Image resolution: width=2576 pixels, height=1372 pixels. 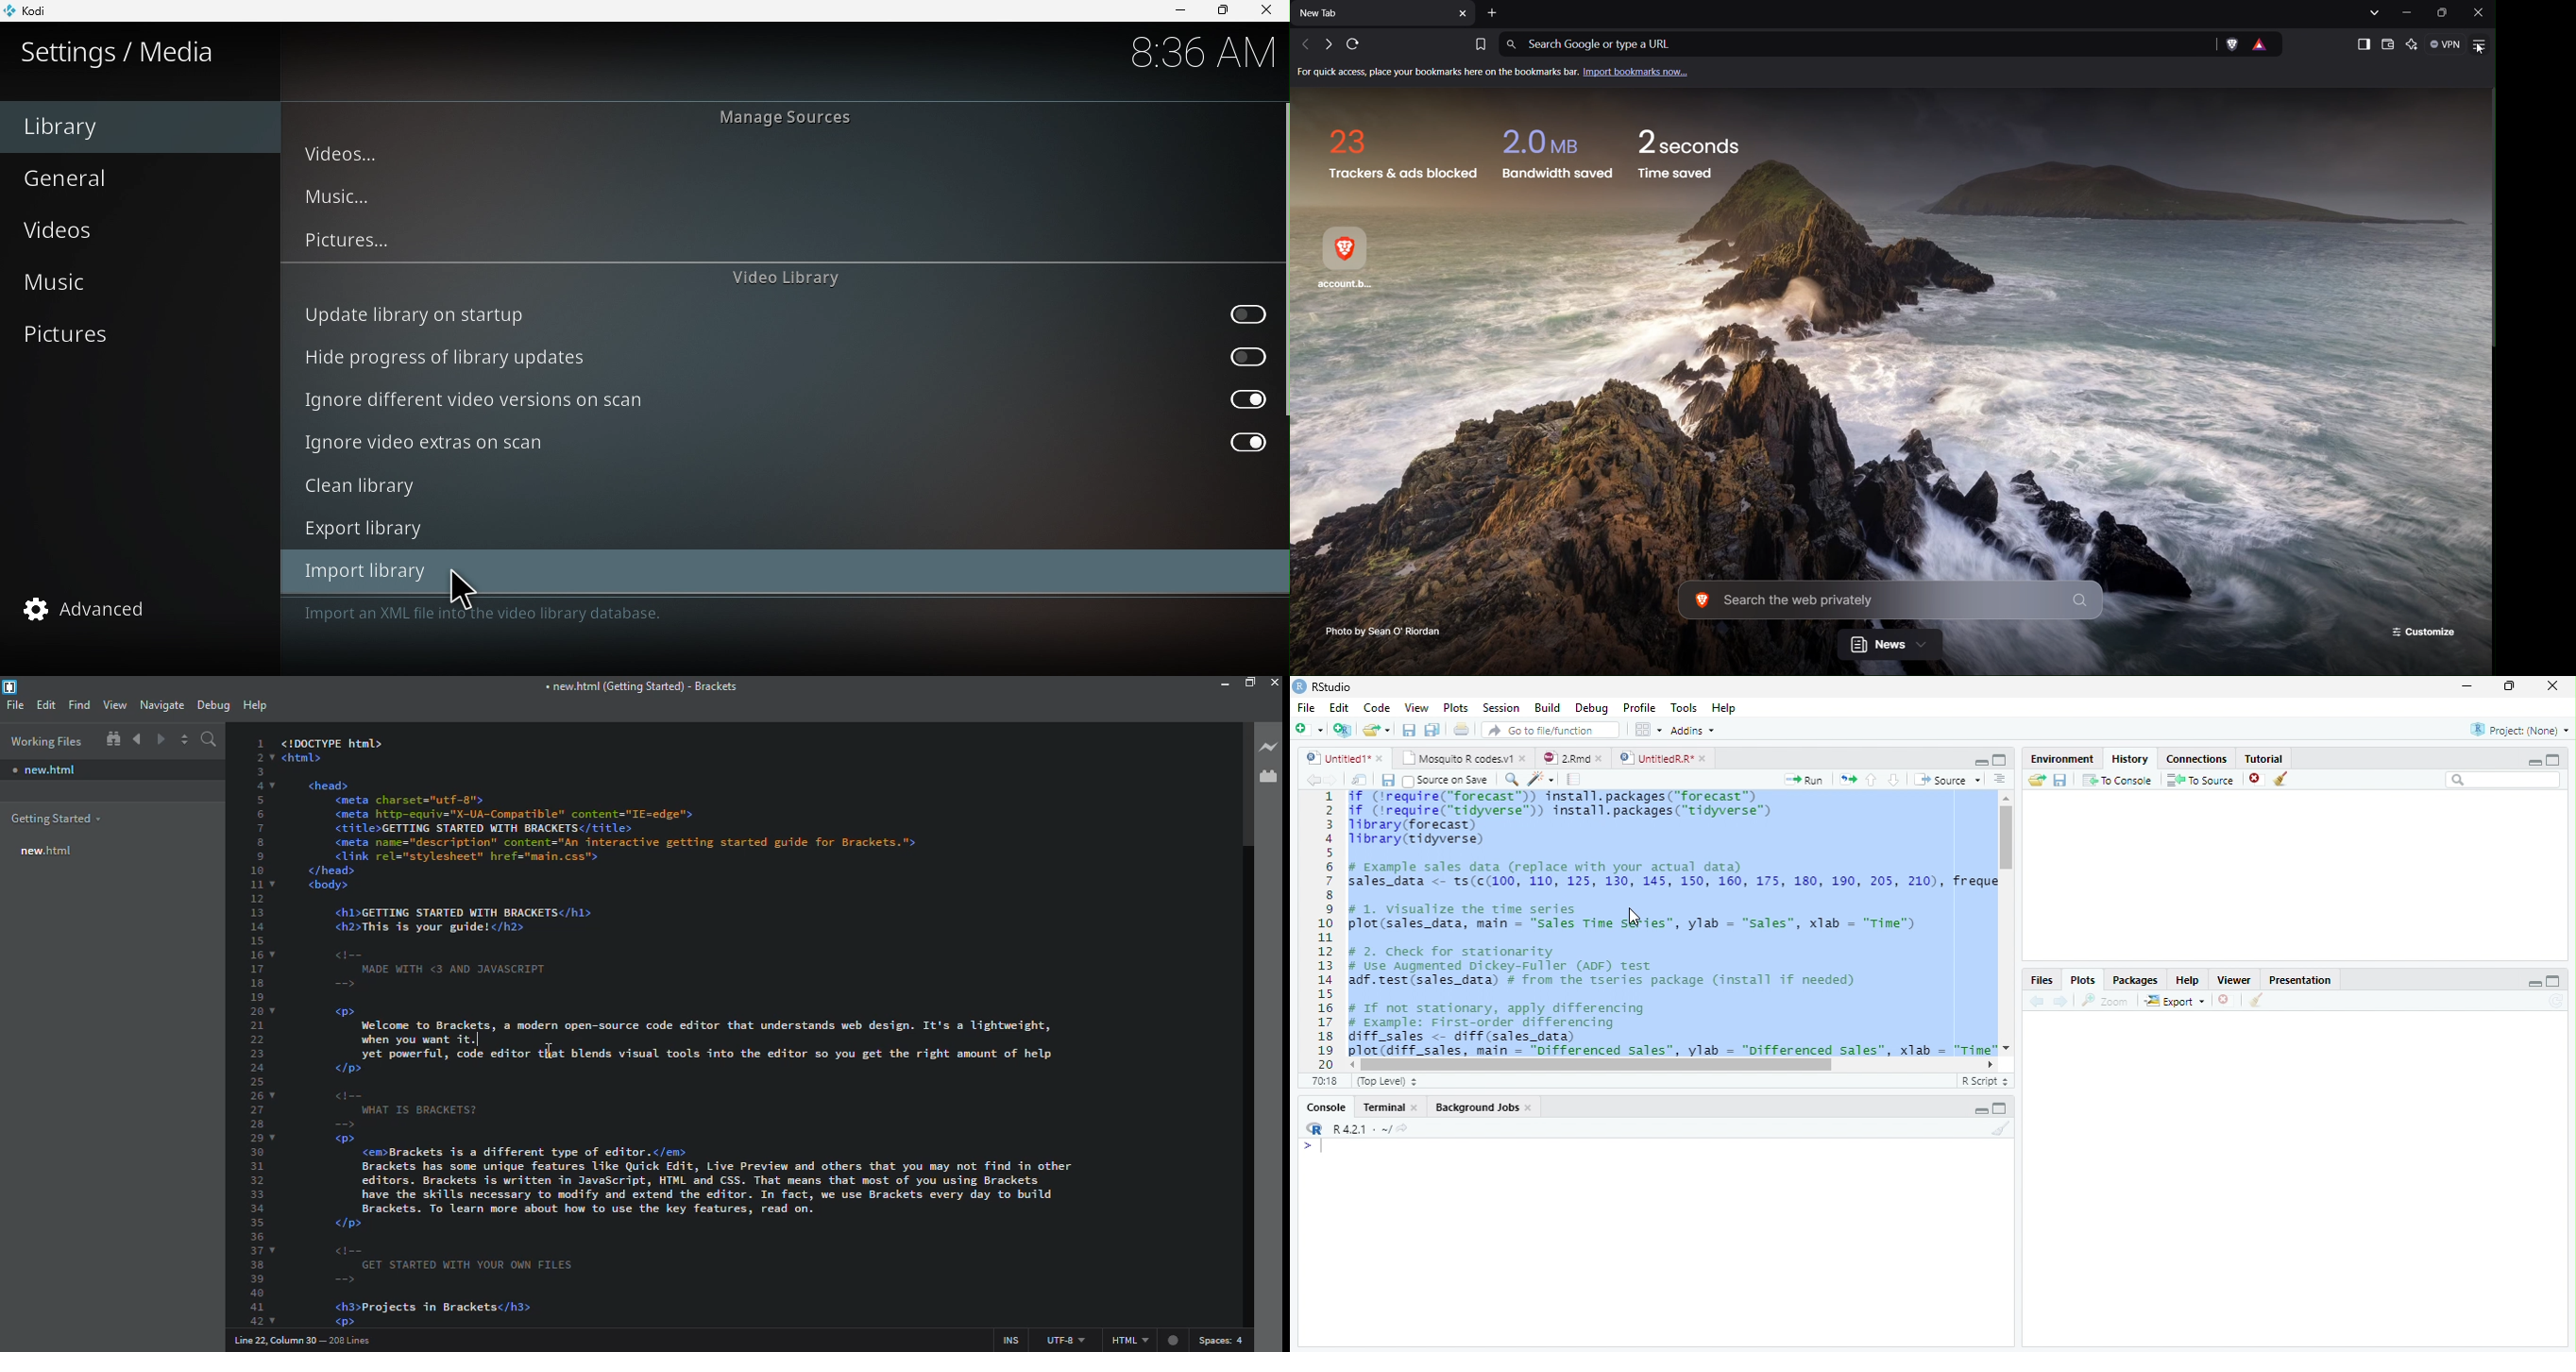 I want to click on Show document outline, so click(x=2000, y=781).